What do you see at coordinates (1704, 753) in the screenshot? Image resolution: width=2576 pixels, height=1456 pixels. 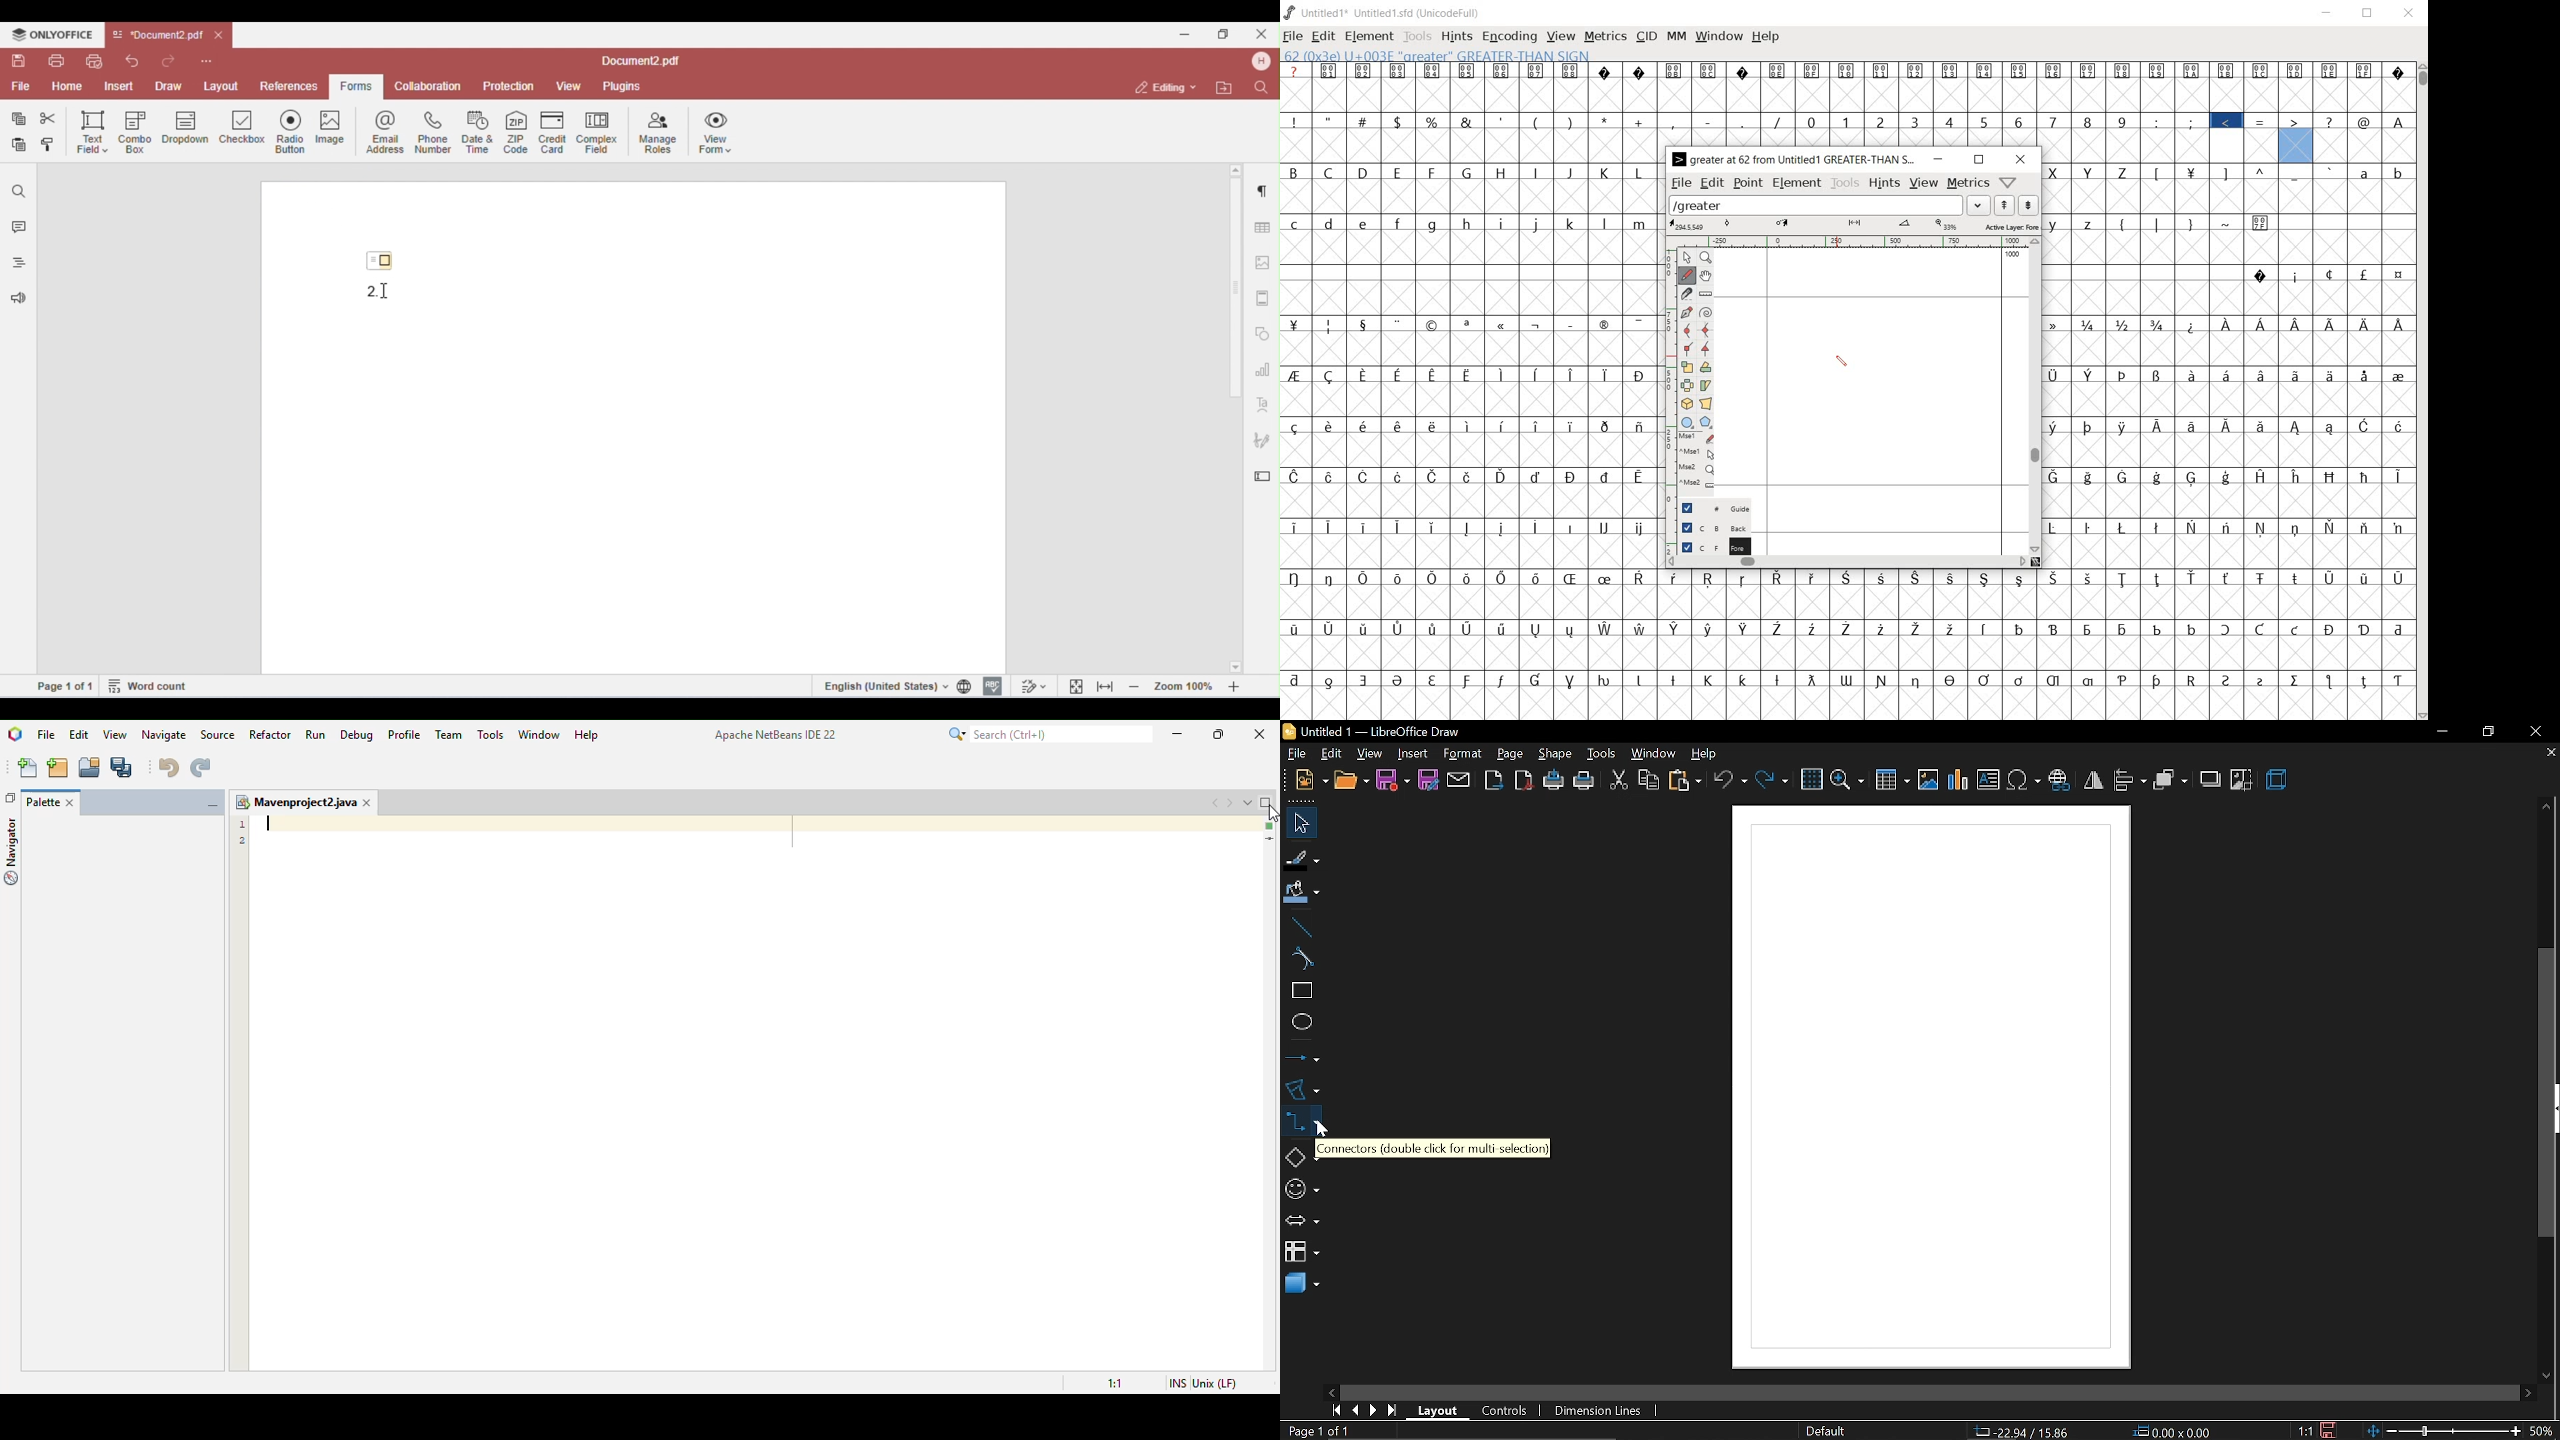 I see `help` at bounding box center [1704, 753].